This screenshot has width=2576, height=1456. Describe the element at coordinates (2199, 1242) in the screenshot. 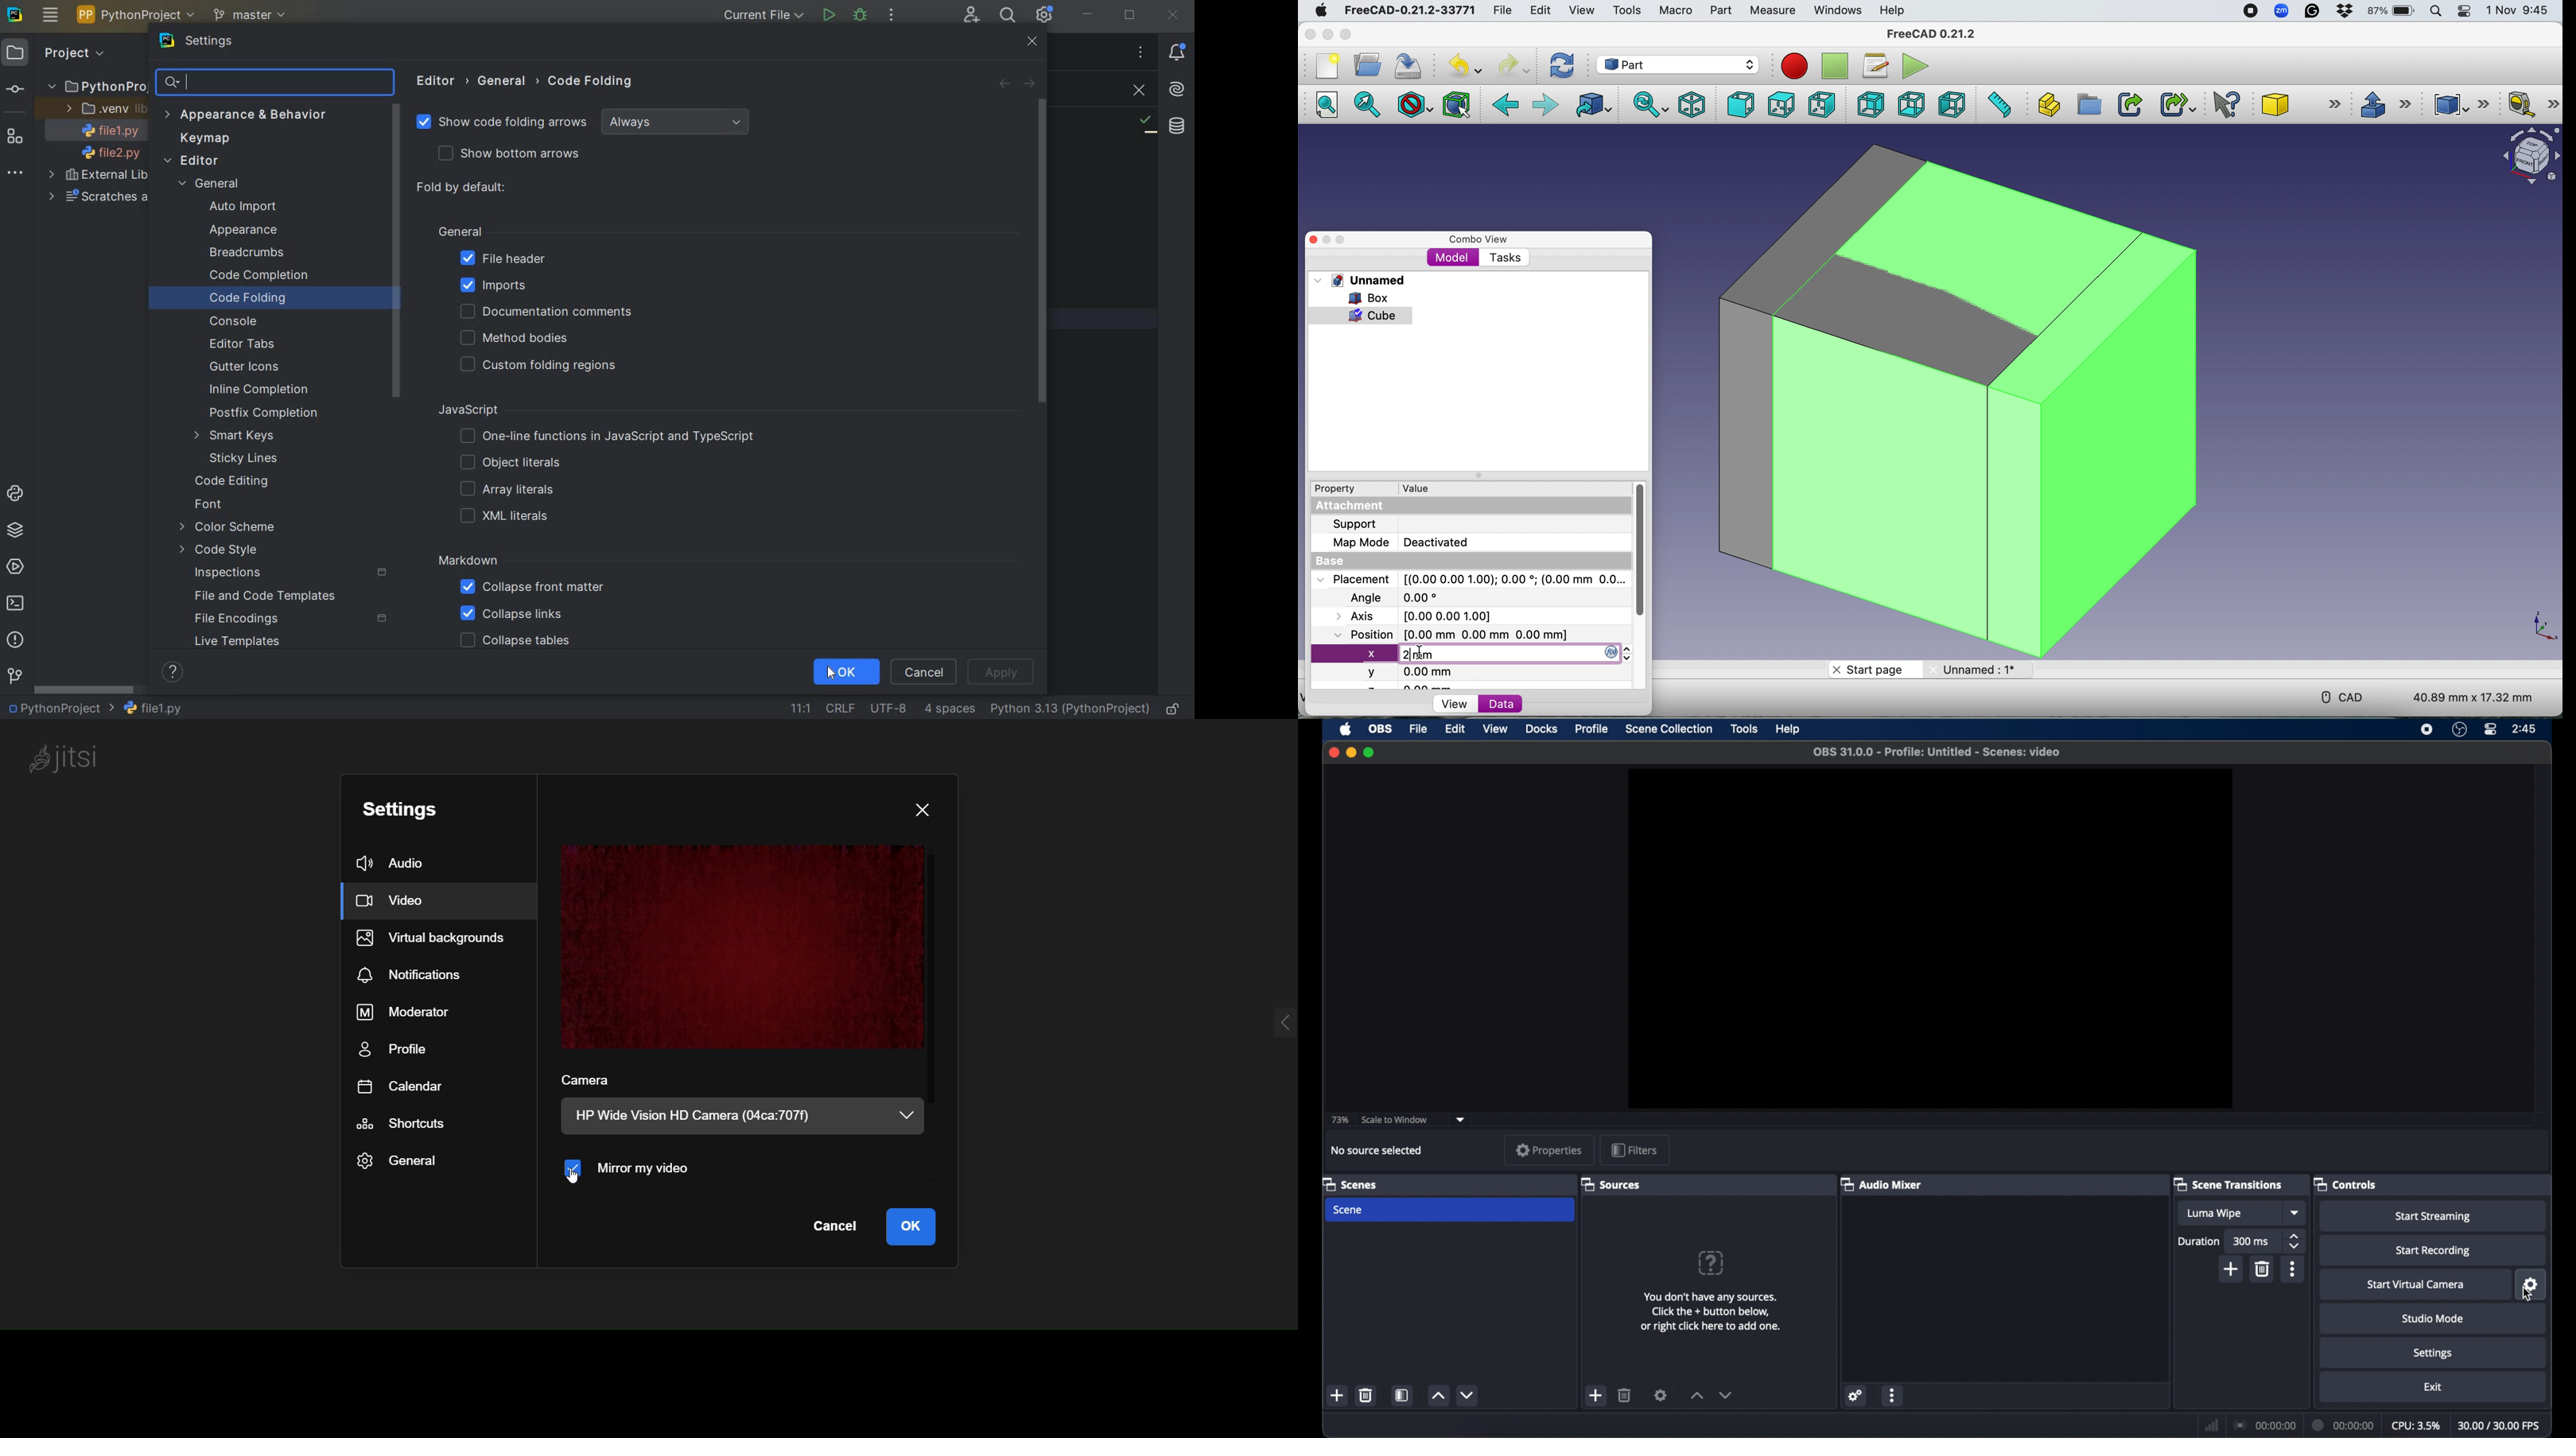

I see `duration` at that location.